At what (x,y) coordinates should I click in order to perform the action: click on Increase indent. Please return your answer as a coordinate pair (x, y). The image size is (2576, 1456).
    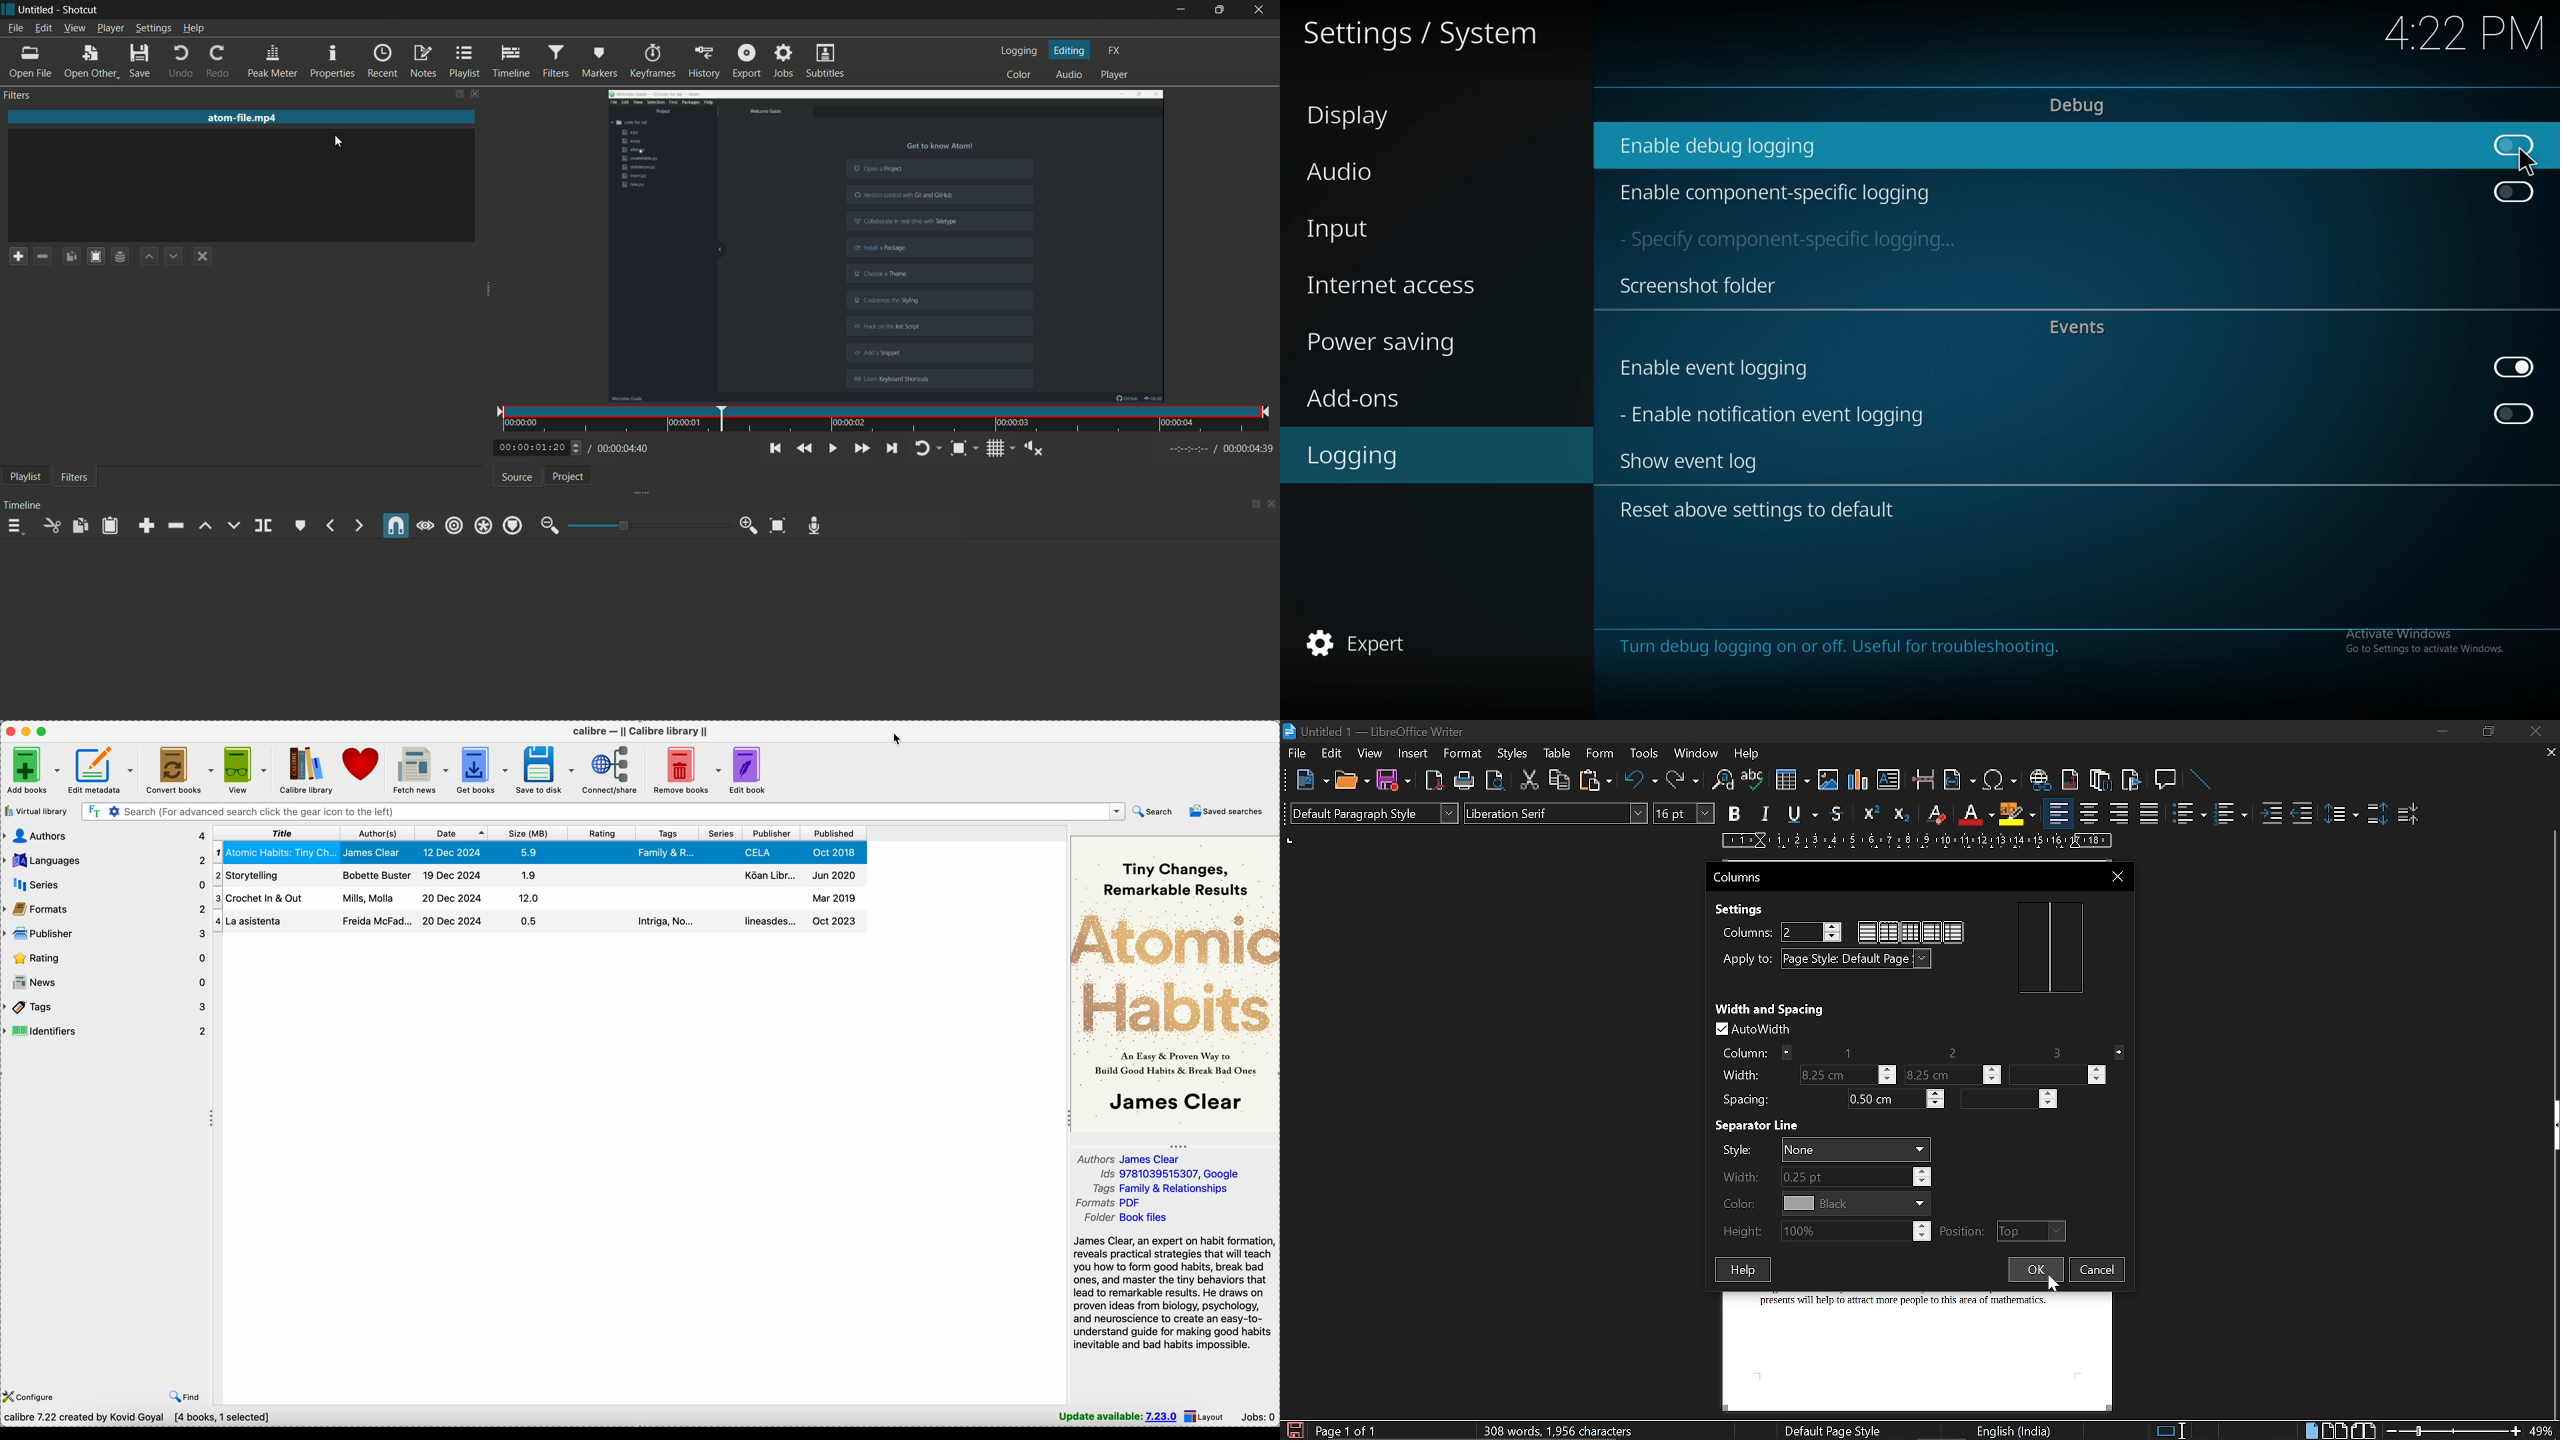
    Looking at the image, I should click on (2274, 813).